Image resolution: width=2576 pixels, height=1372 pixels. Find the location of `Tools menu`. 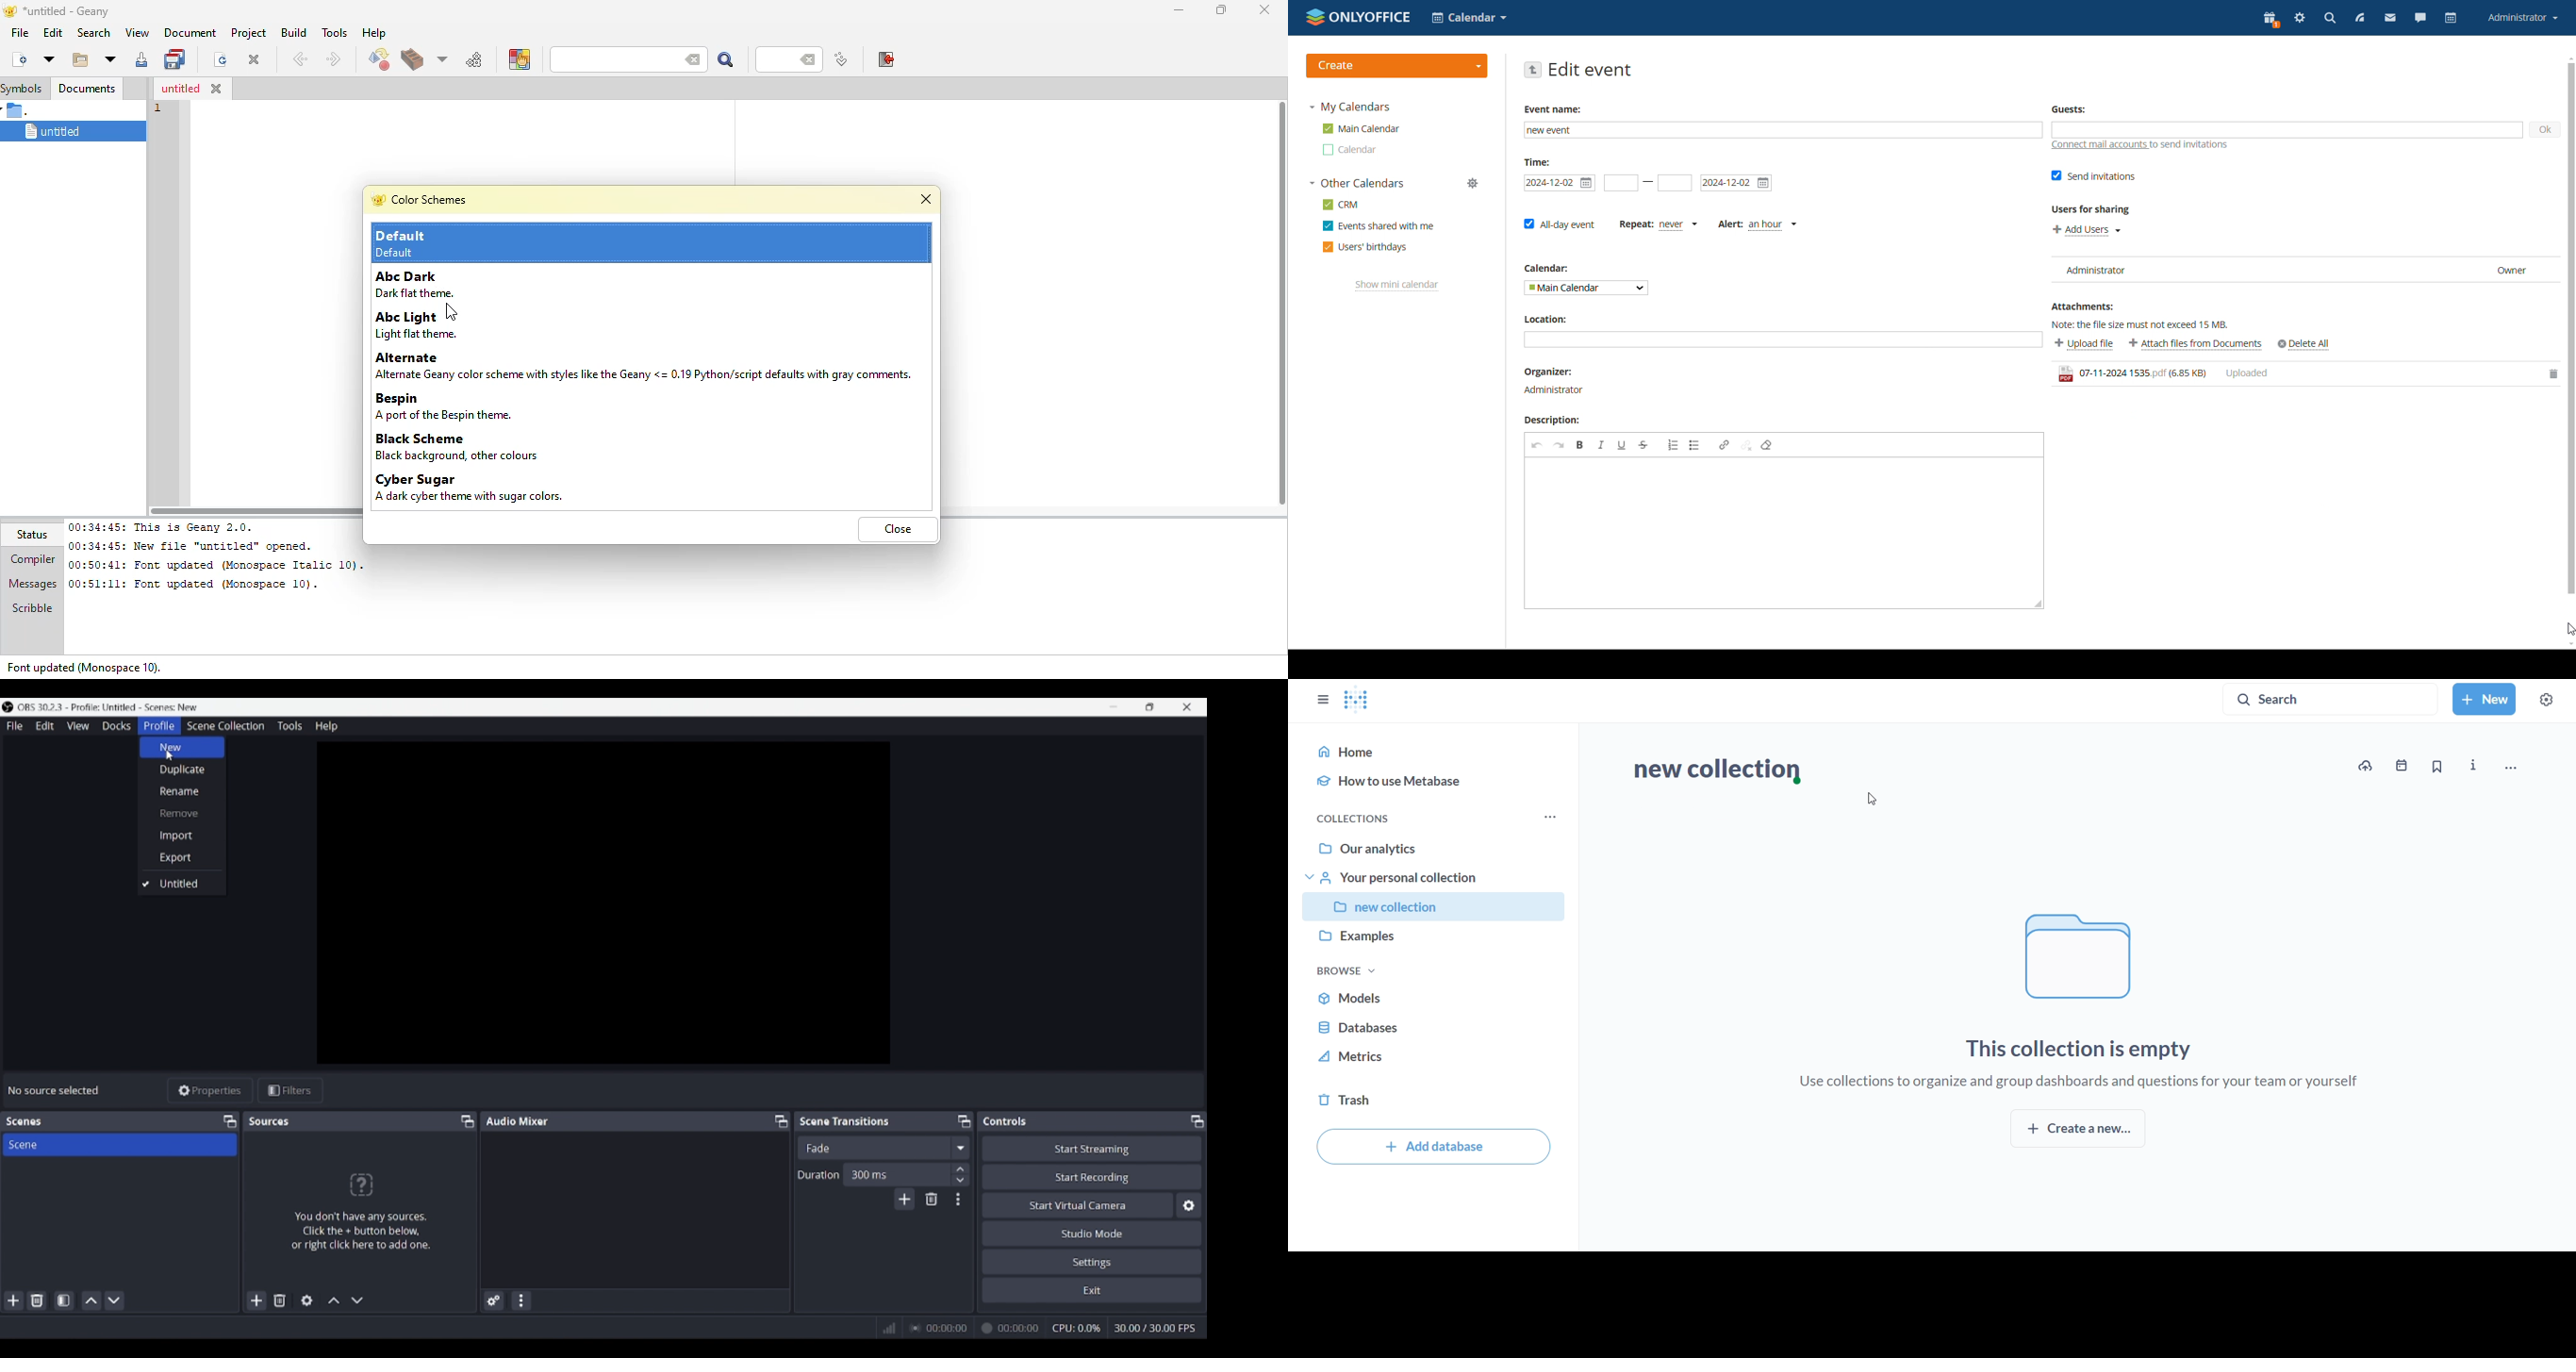

Tools menu is located at coordinates (289, 726).